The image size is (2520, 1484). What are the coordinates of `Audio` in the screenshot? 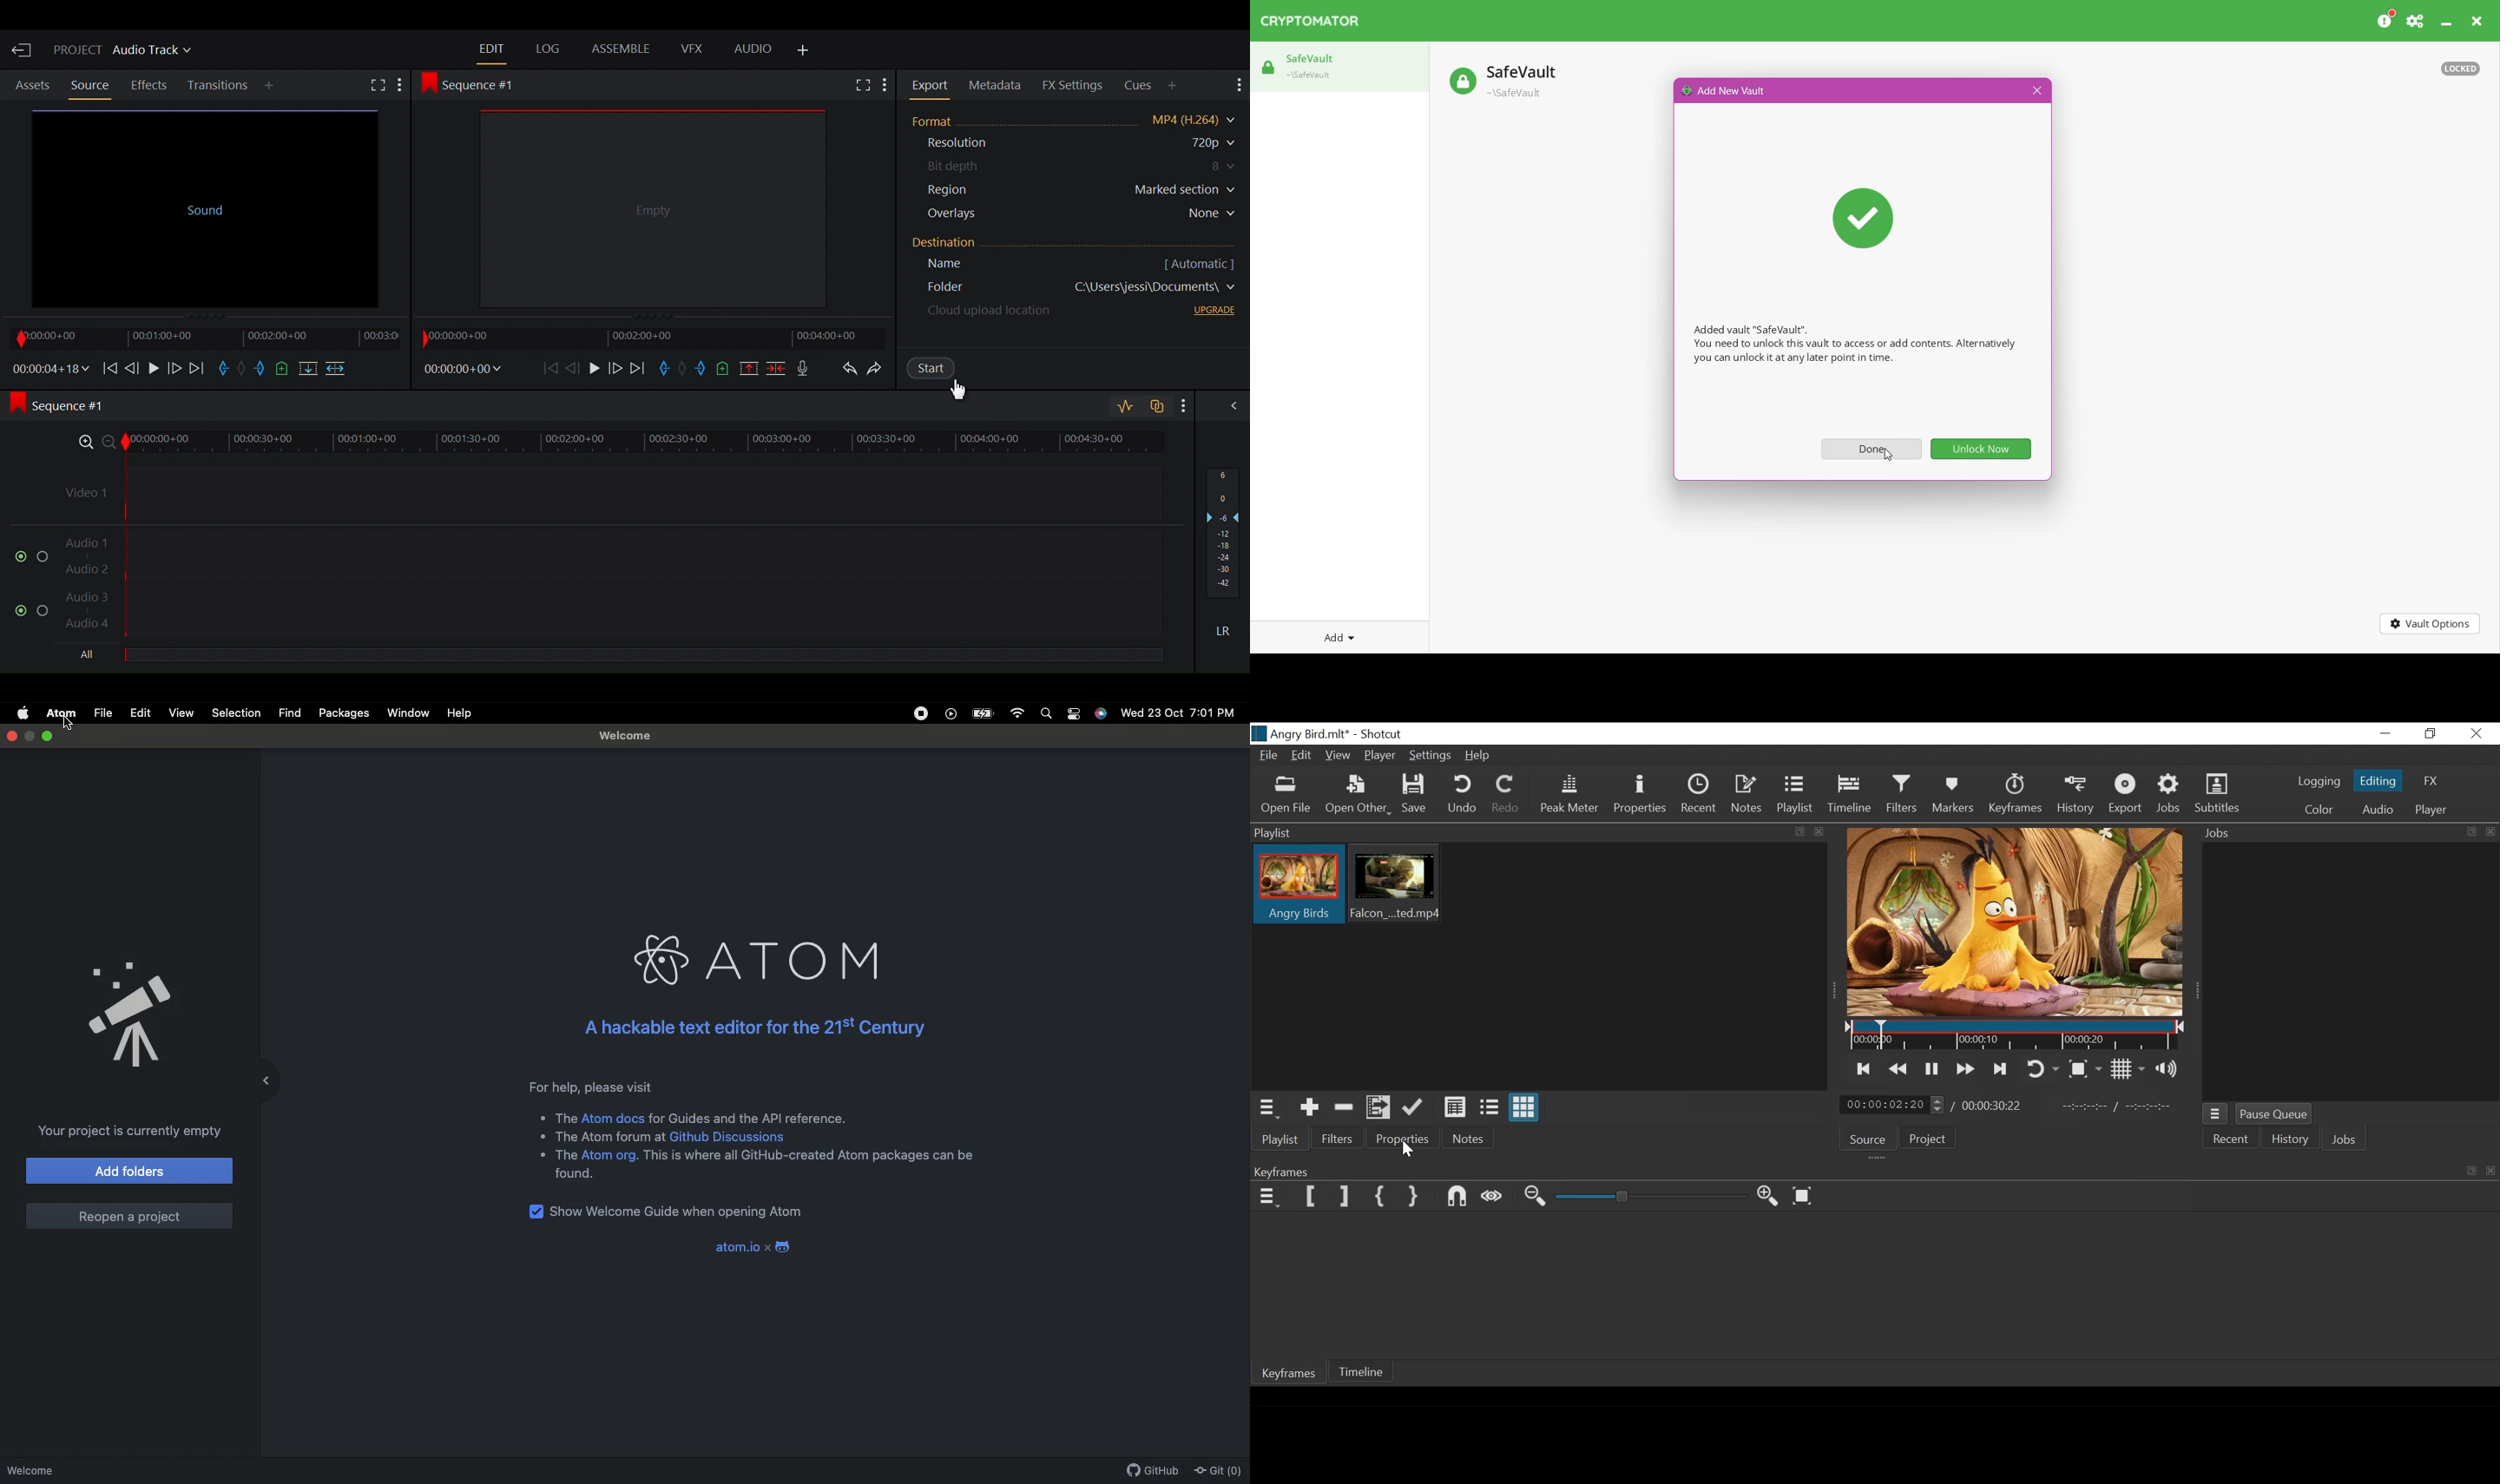 It's located at (2376, 810).